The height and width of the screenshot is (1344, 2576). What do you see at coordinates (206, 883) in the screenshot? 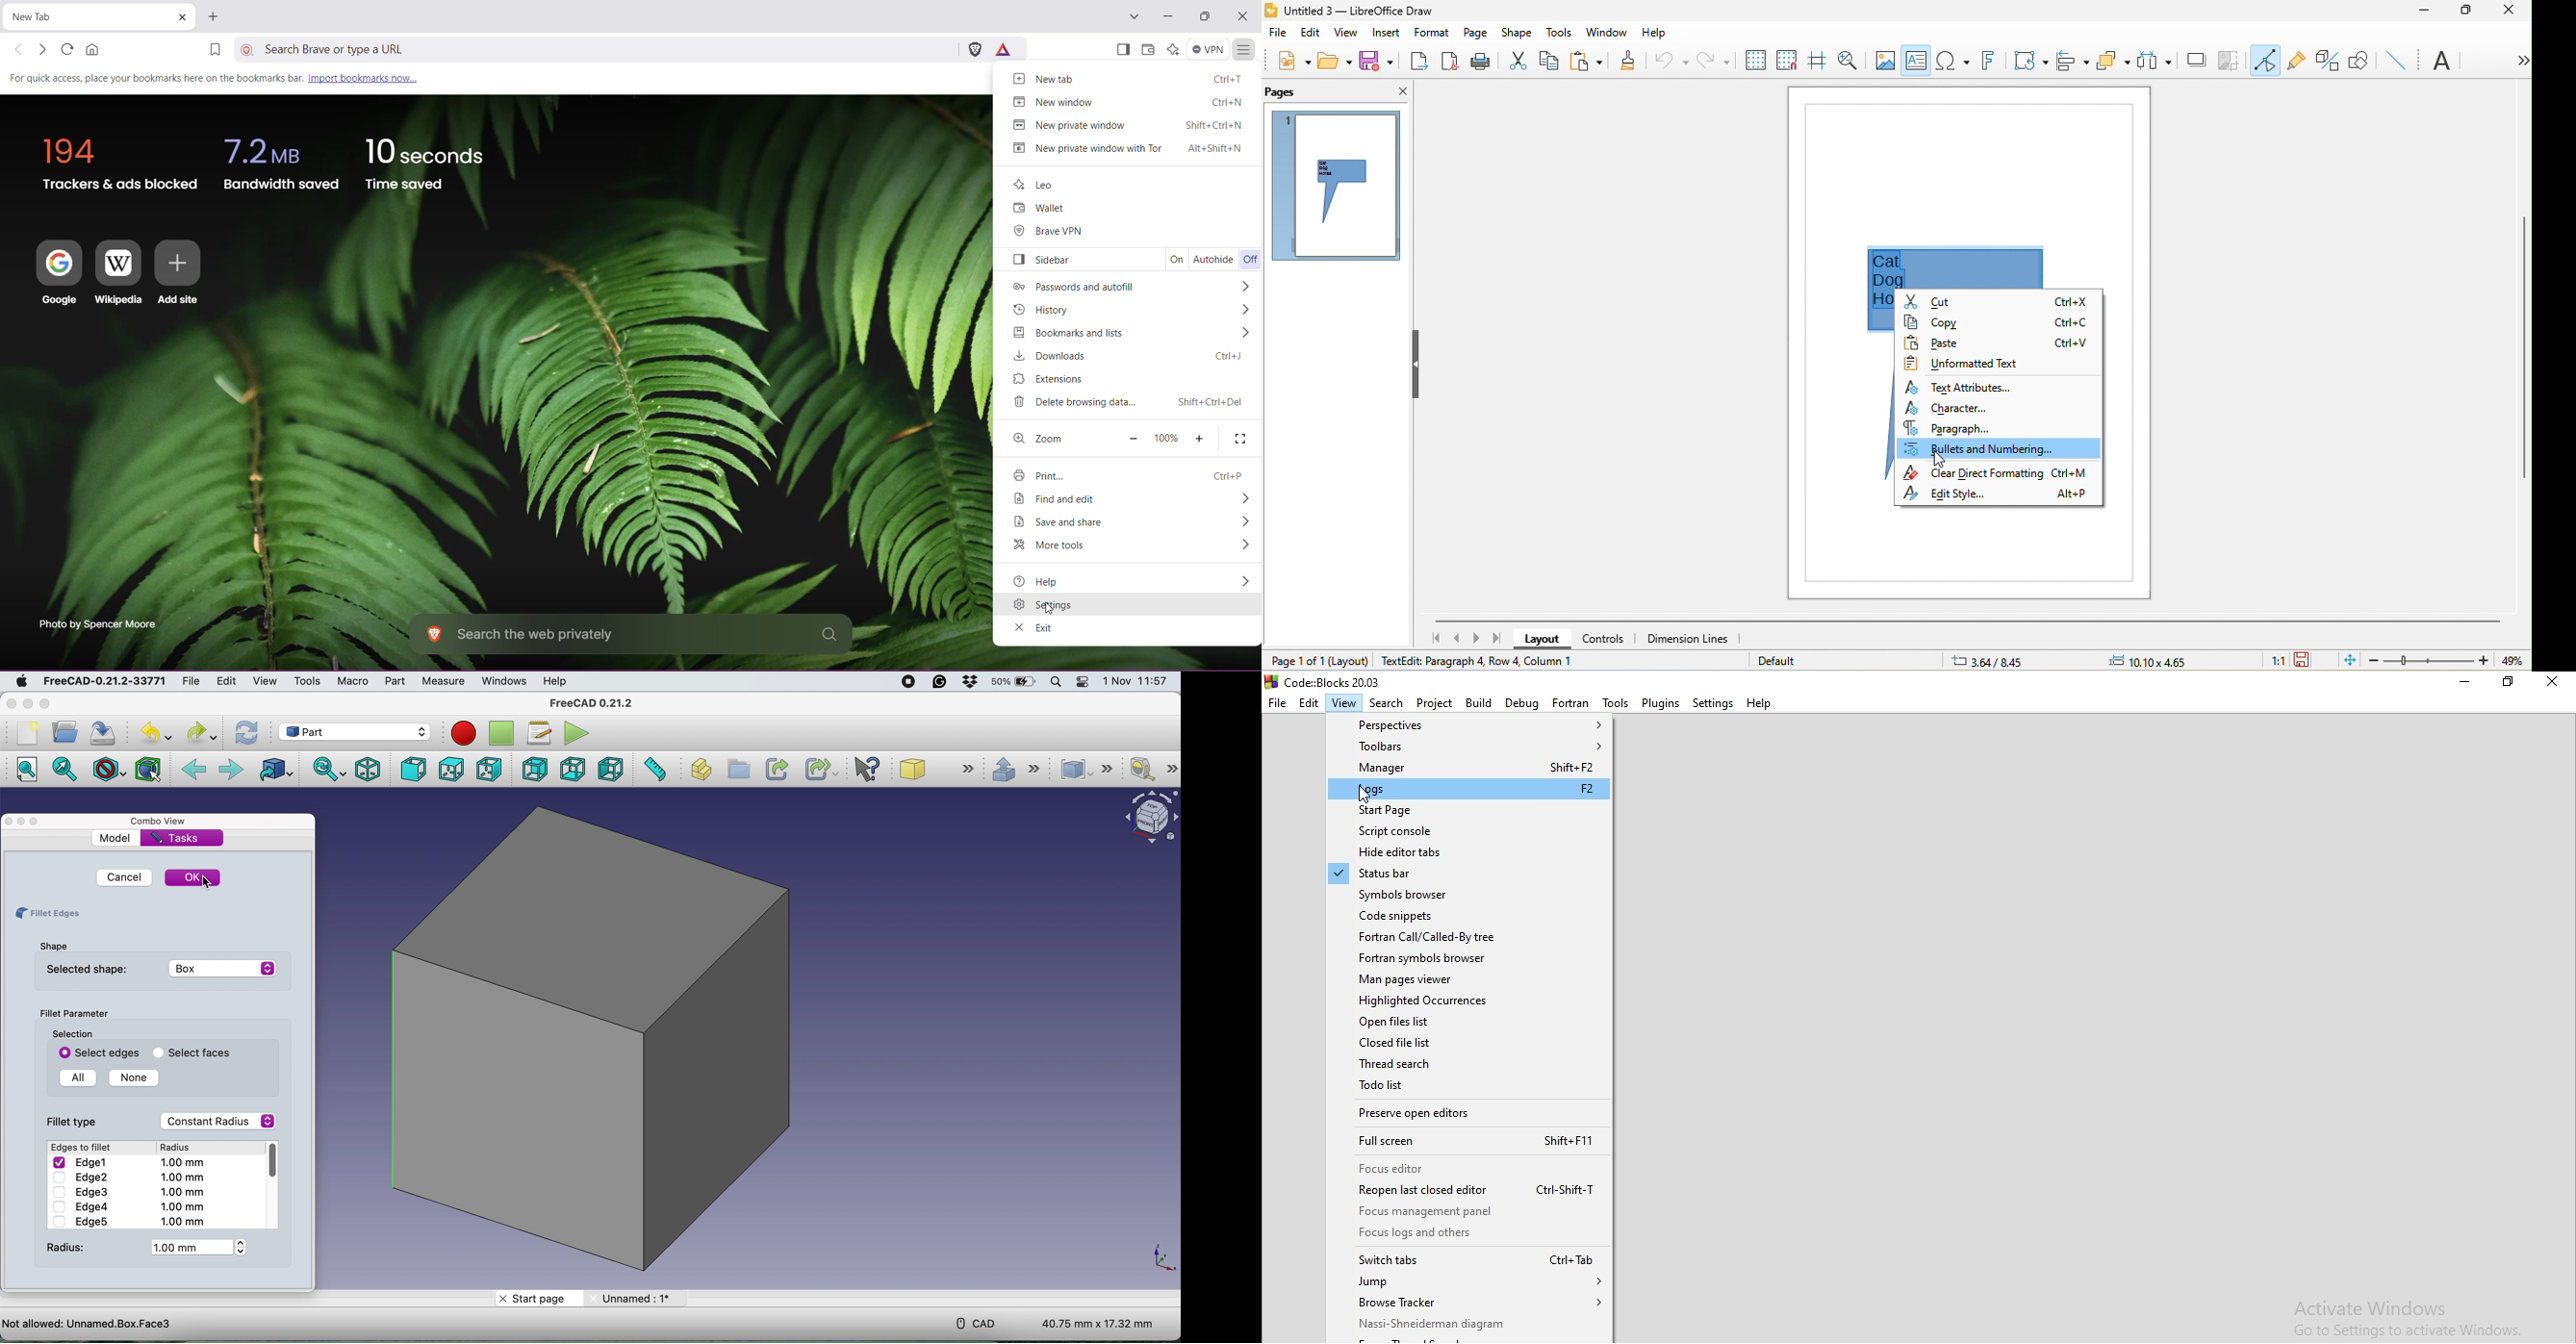
I see `Cursor` at bounding box center [206, 883].